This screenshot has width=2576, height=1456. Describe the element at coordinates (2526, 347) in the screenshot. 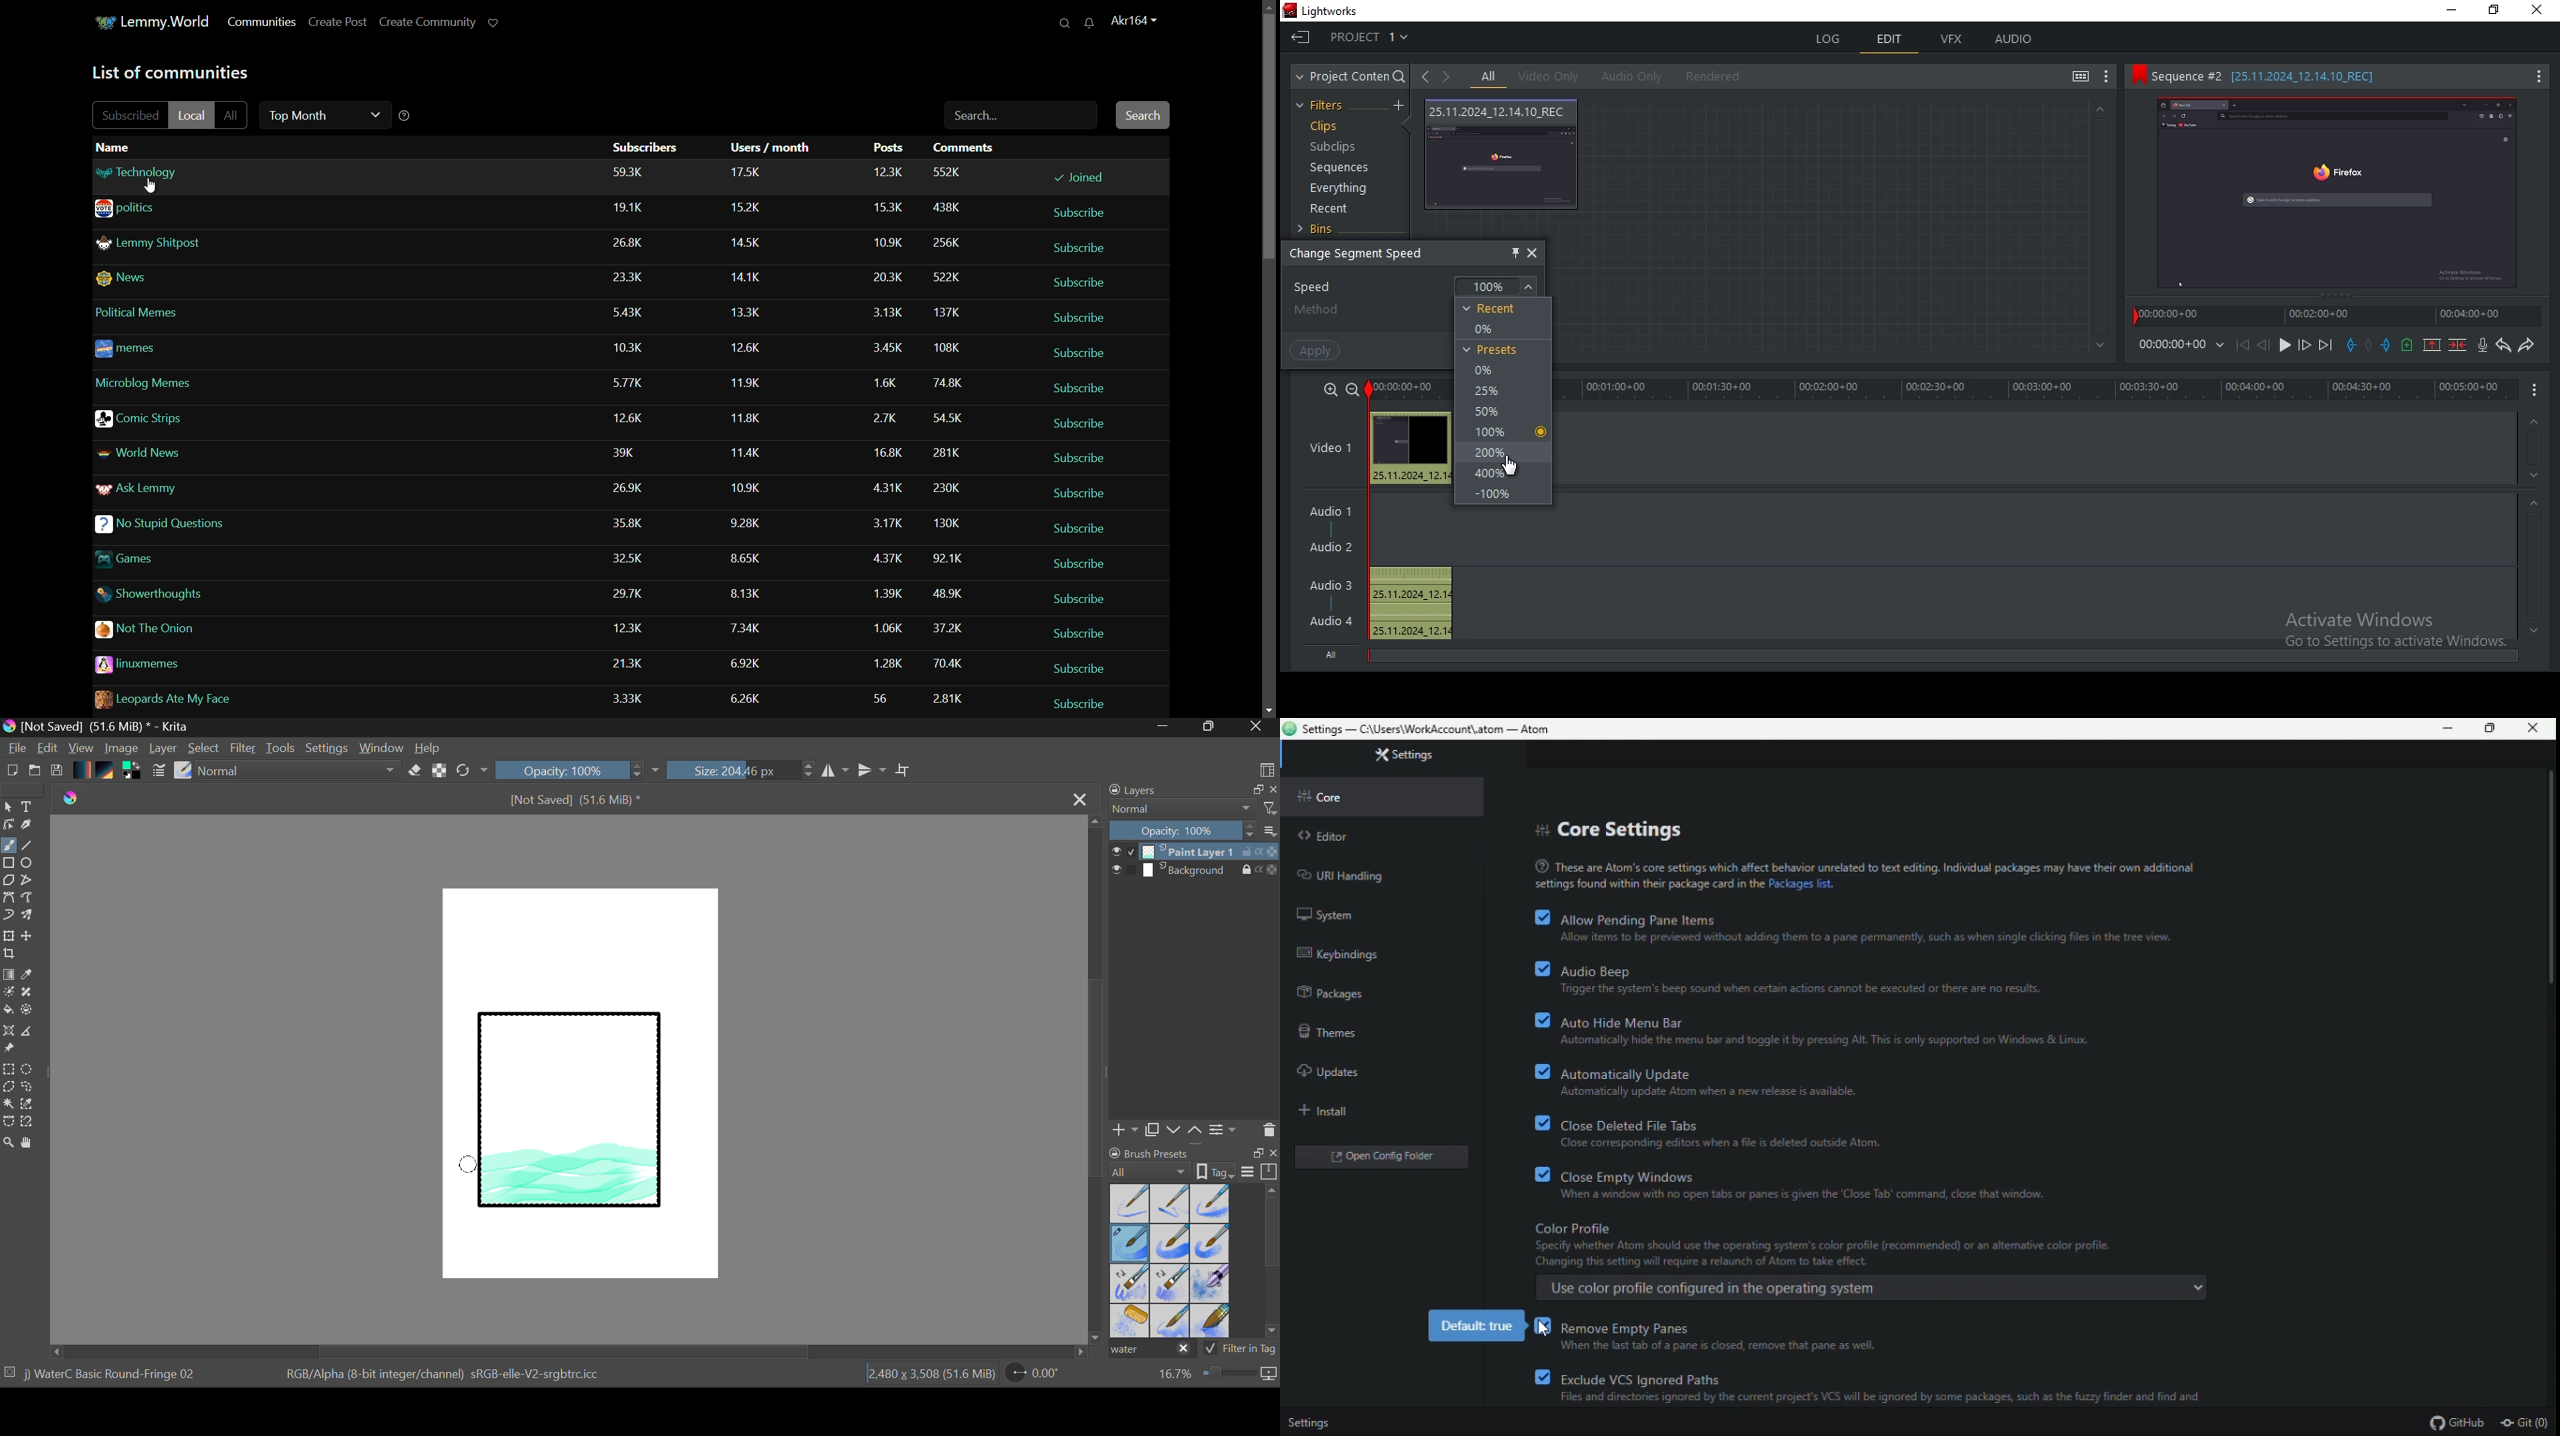

I see `redo` at that location.